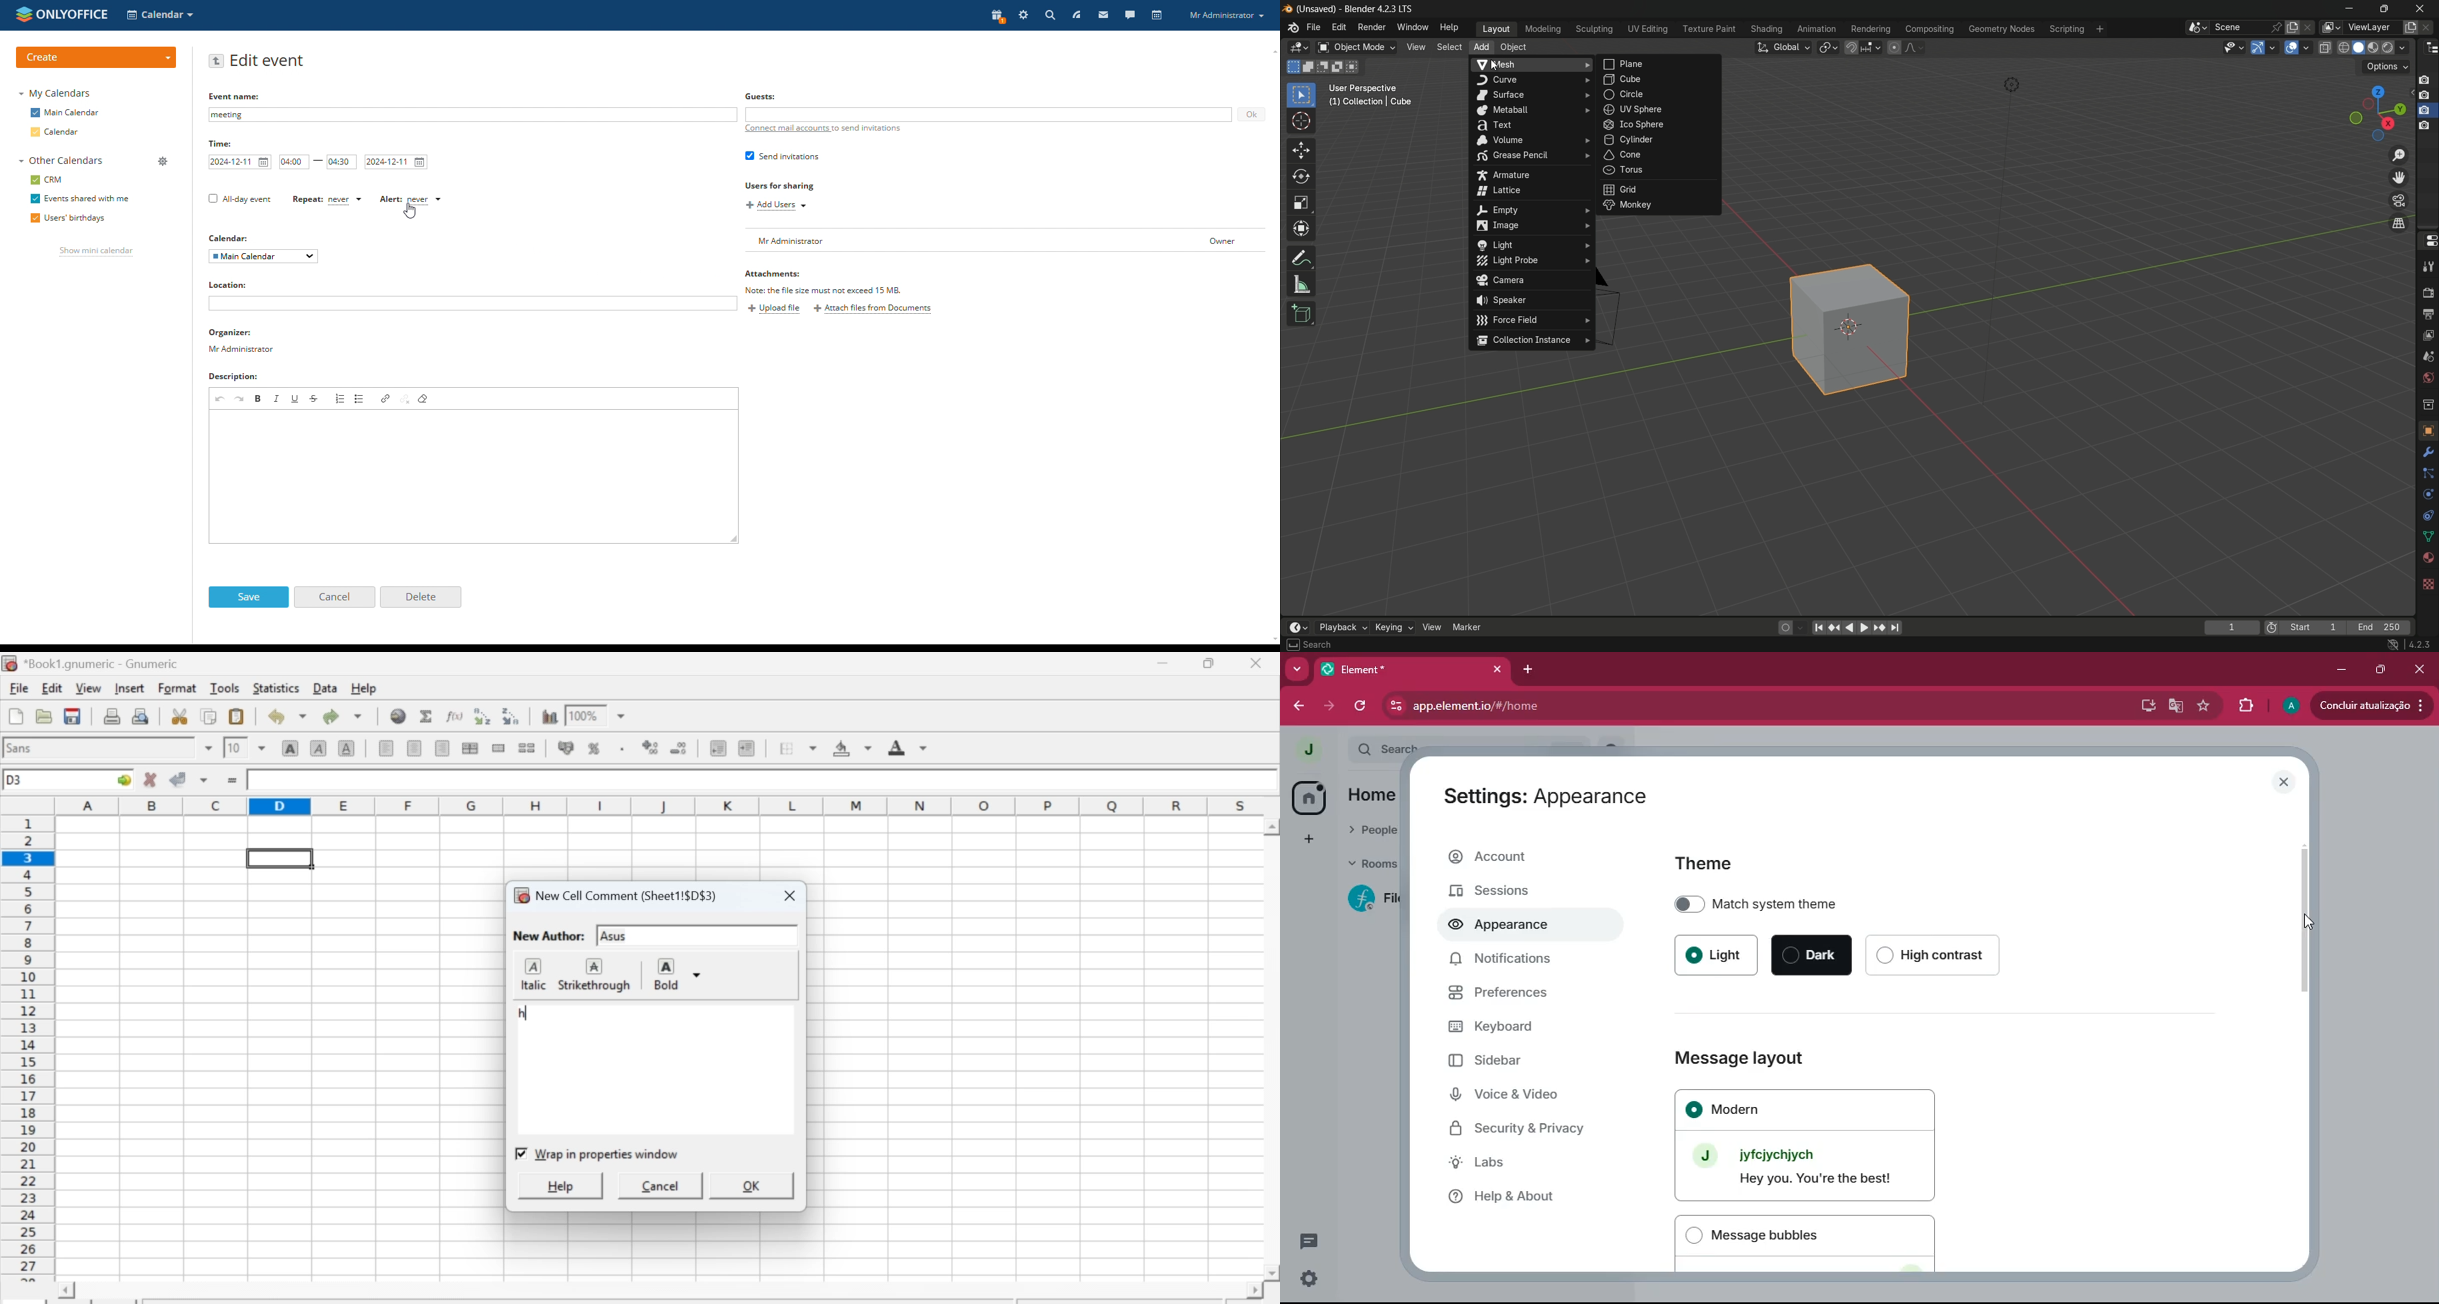 The width and height of the screenshot is (2464, 1316). I want to click on help, so click(1525, 1195).